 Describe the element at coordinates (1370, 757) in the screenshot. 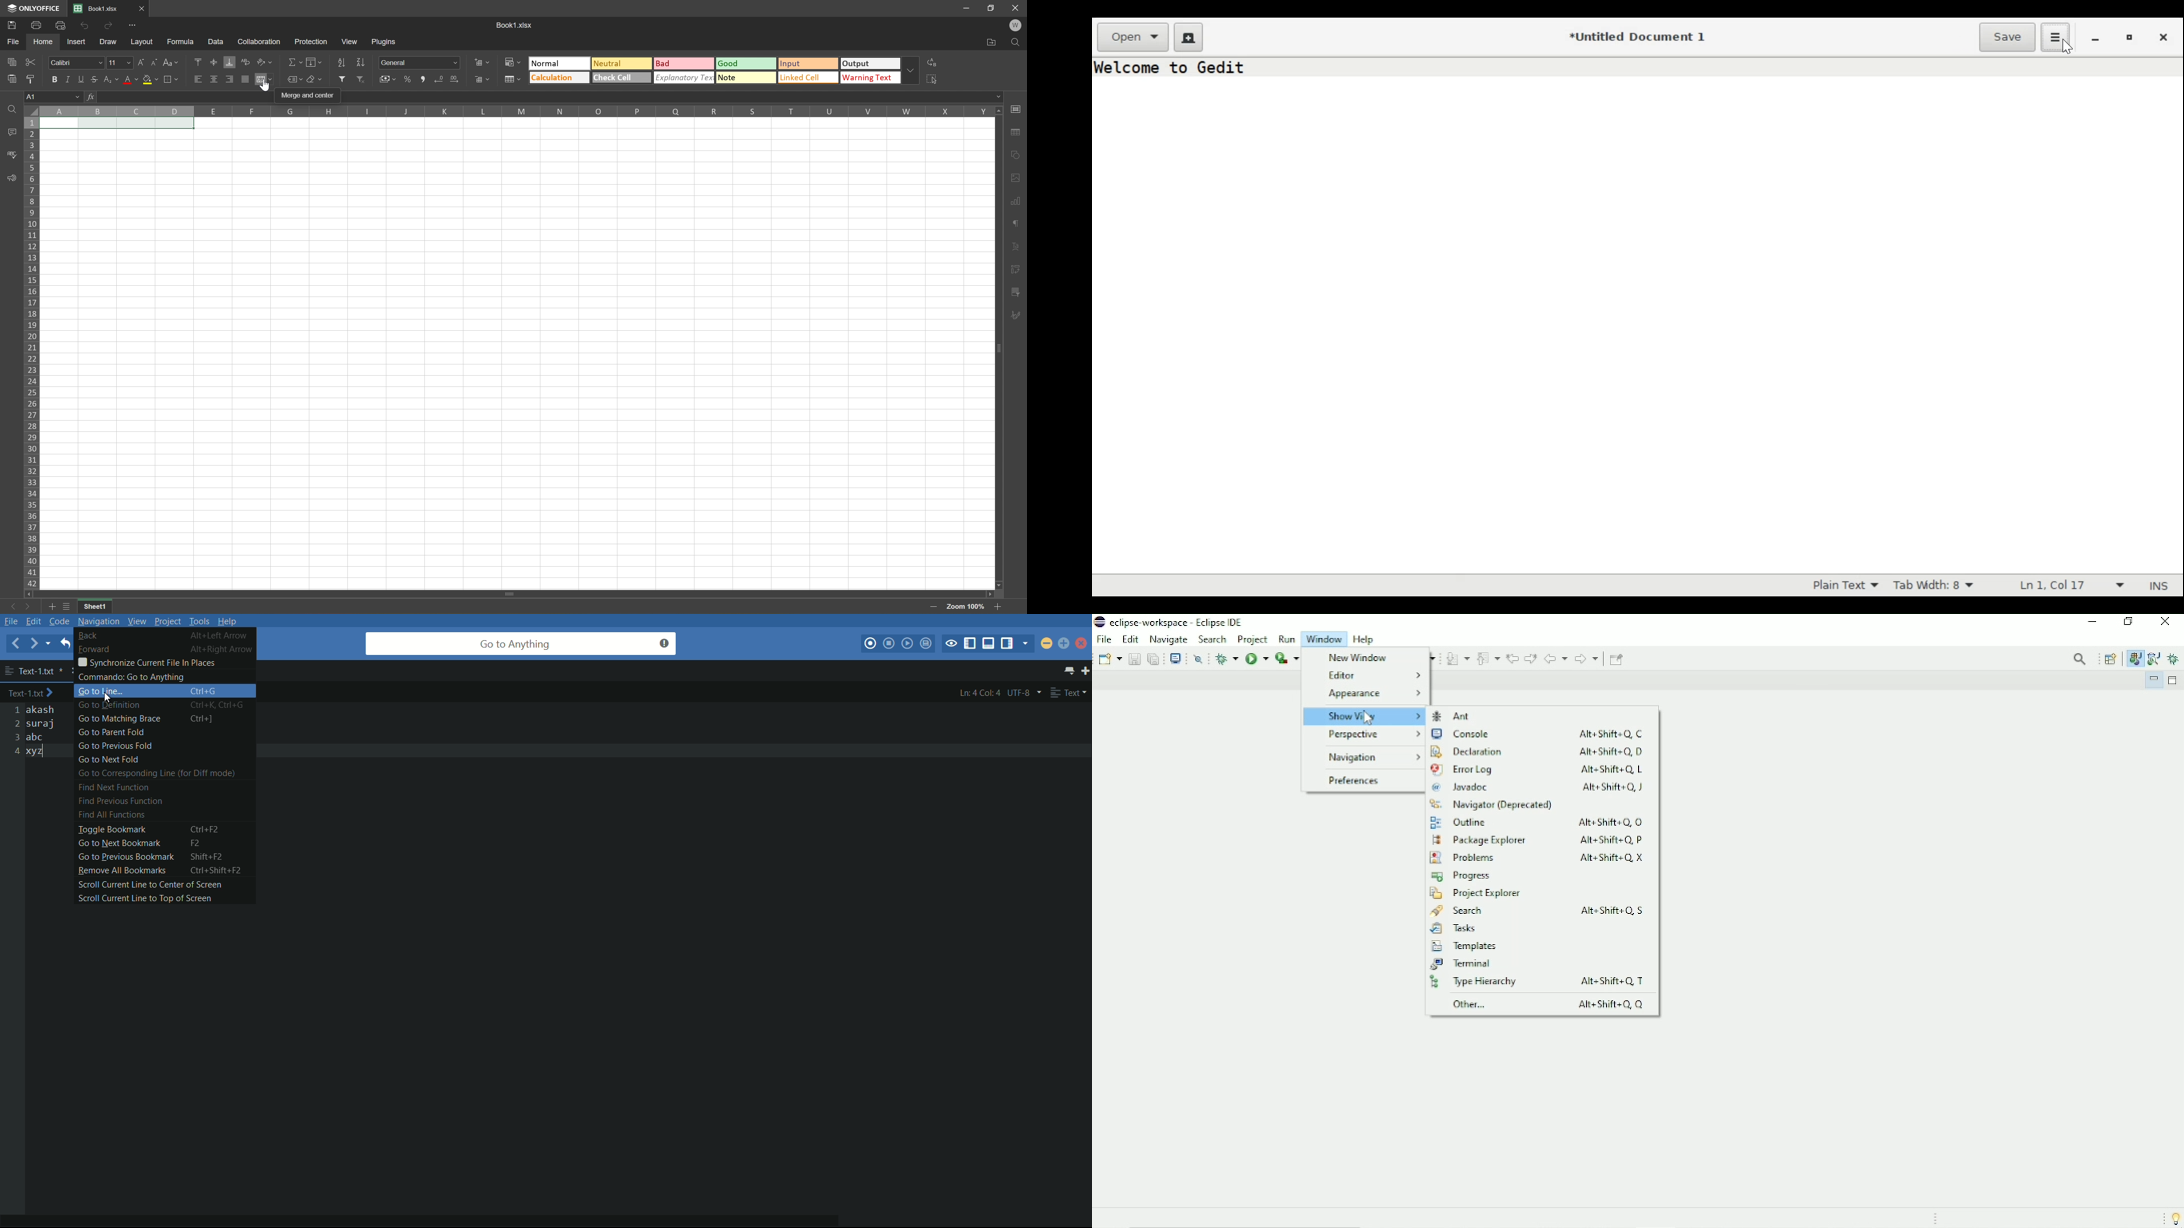

I see `Navigation` at that location.